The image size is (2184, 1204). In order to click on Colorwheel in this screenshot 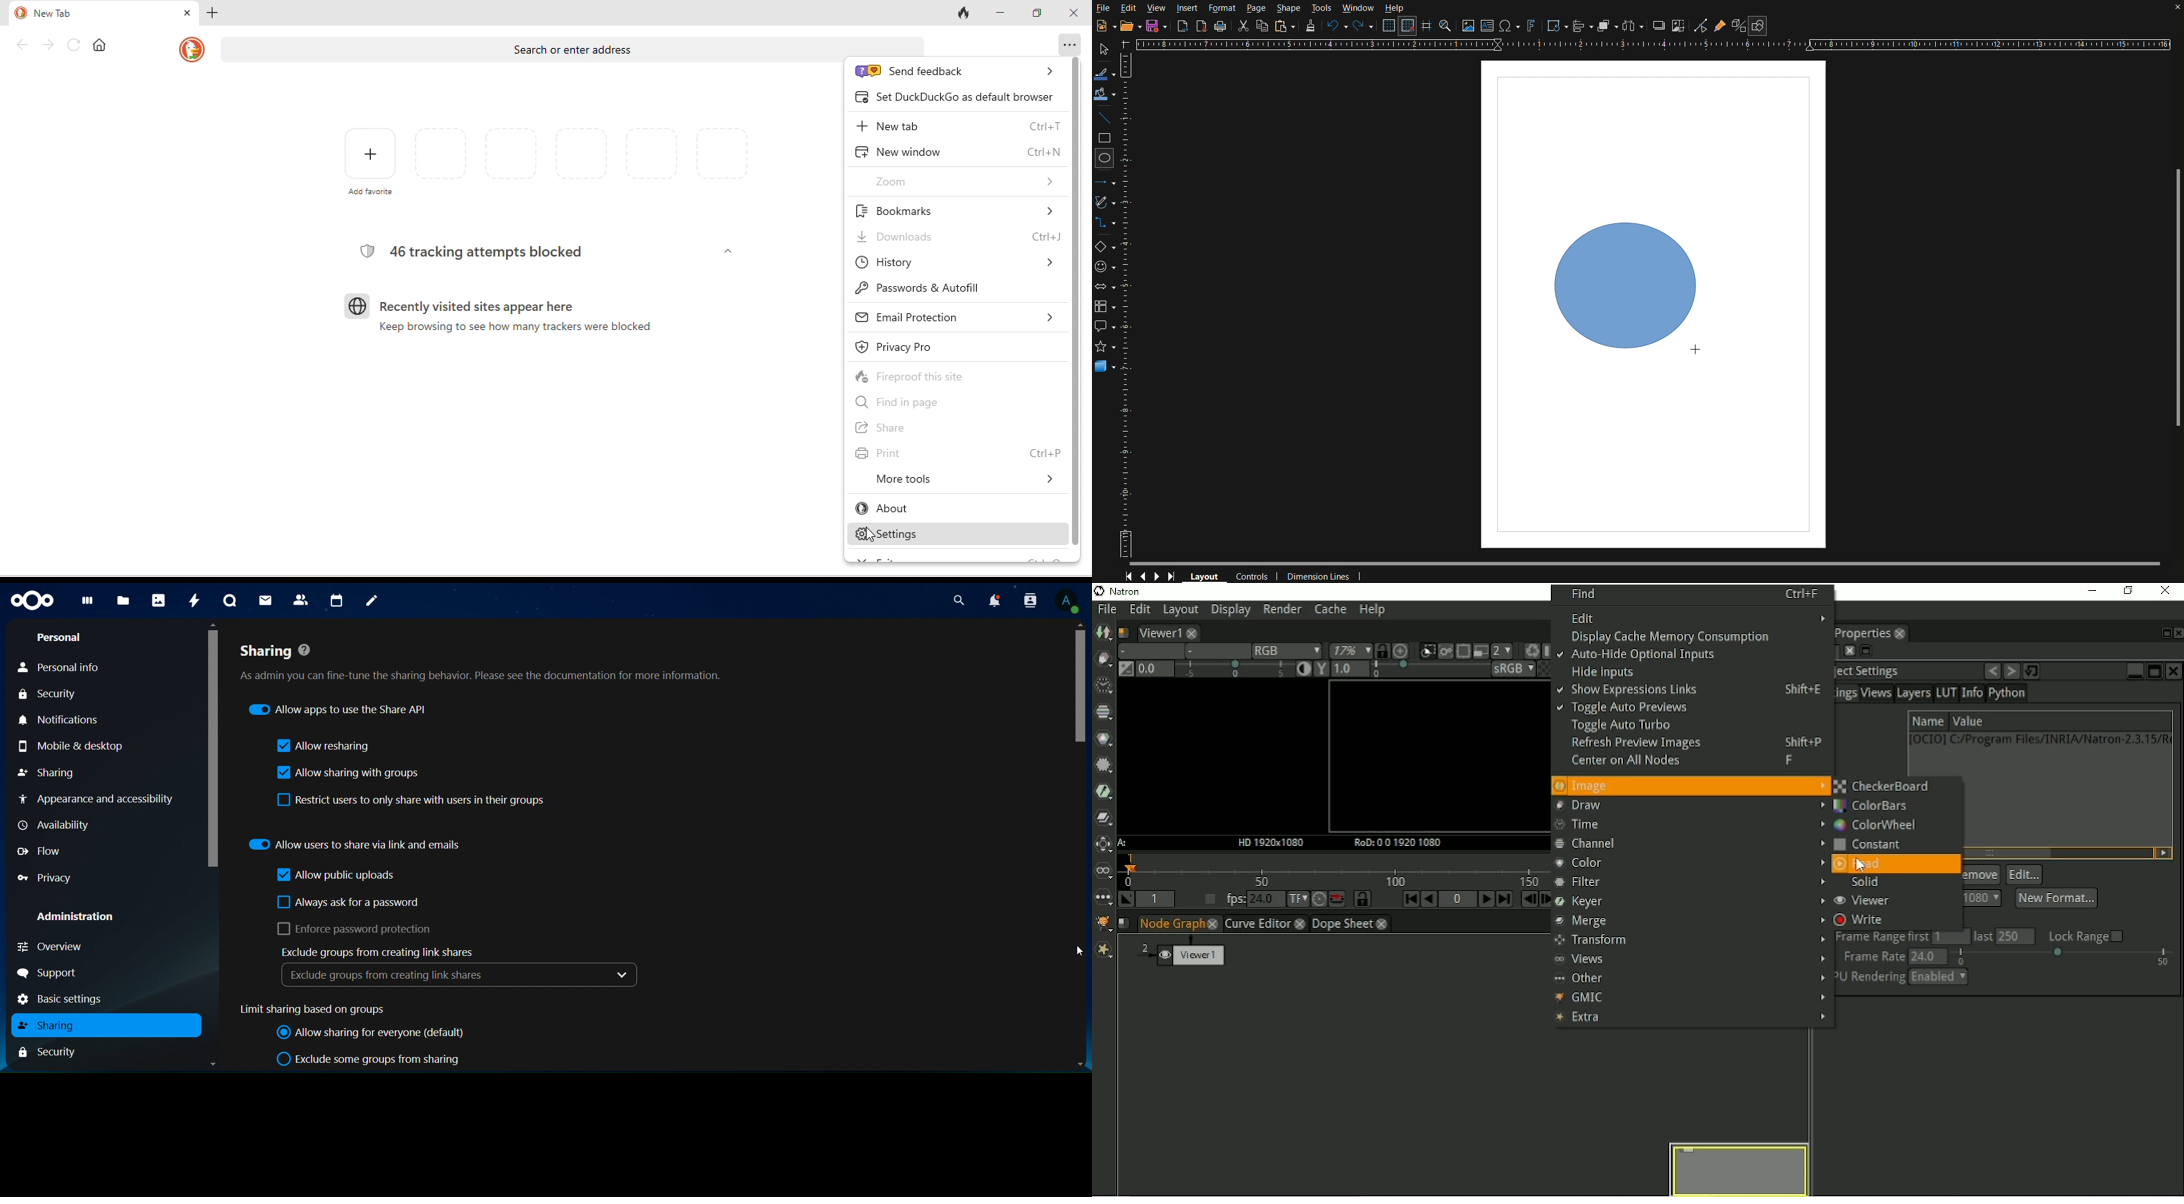, I will do `click(1876, 824)`.